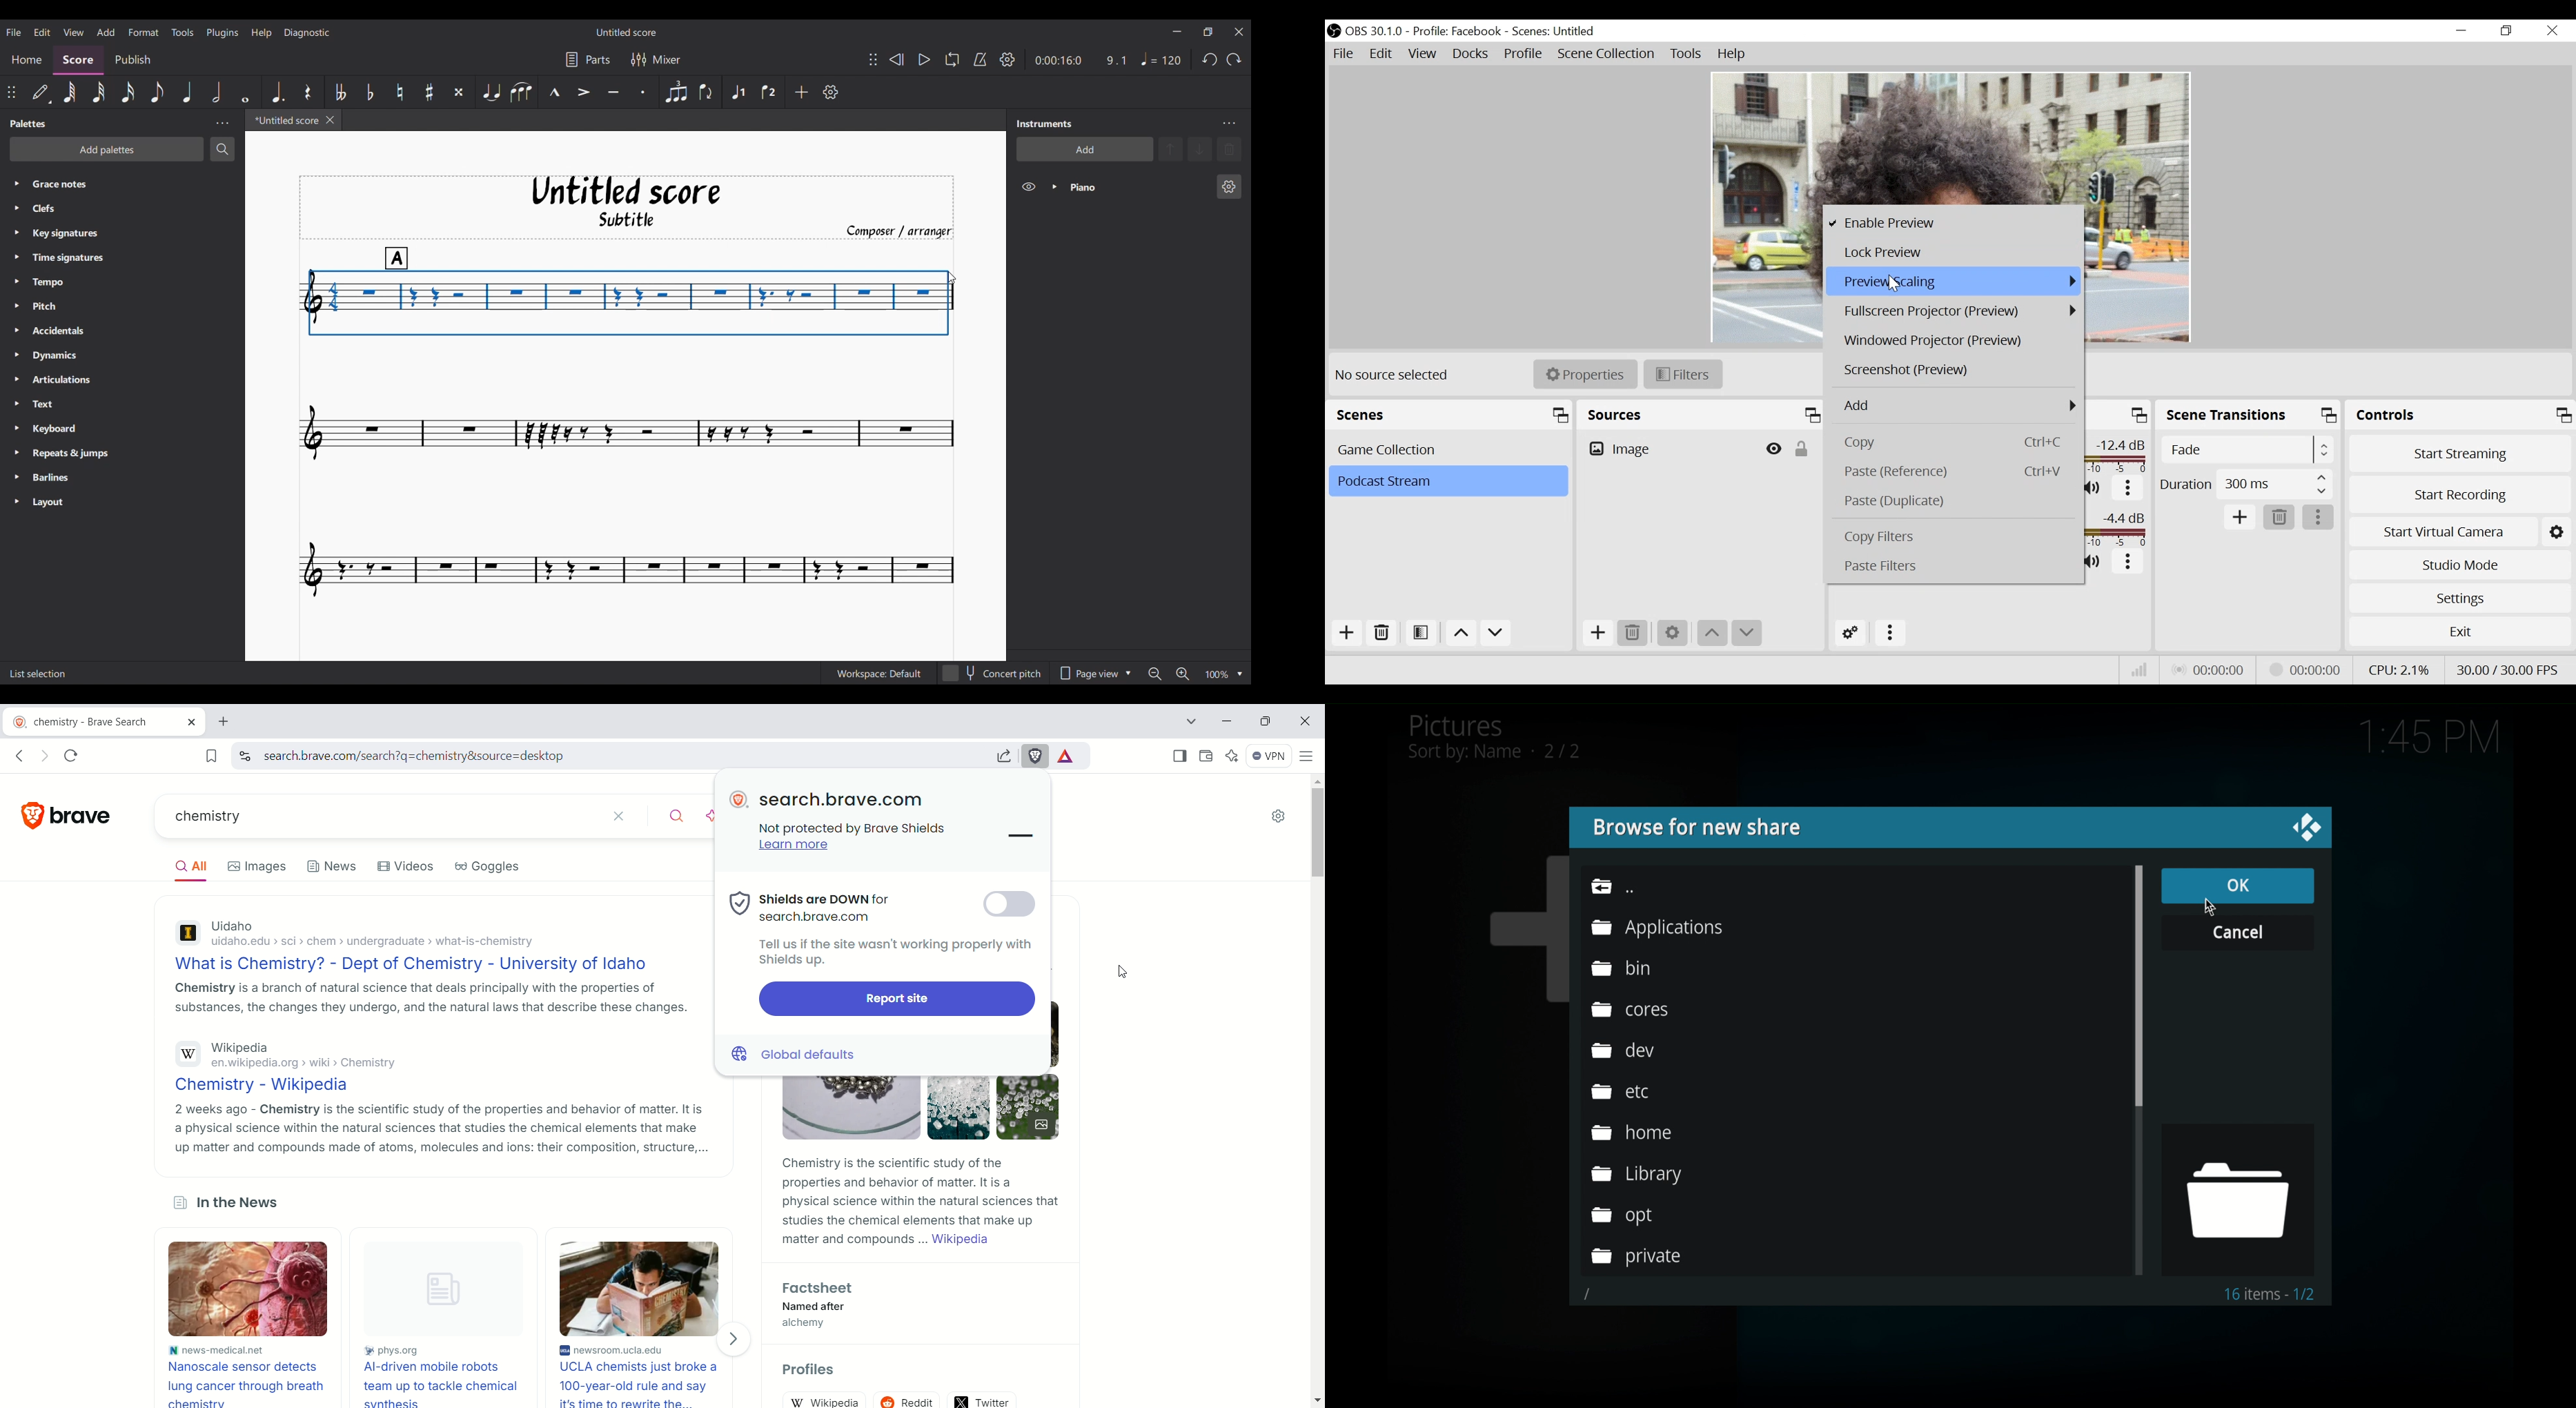 The image size is (2576, 1428). Describe the element at coordinates (1949, 223) in the screenshot. I see `Enable Preview` at that location.